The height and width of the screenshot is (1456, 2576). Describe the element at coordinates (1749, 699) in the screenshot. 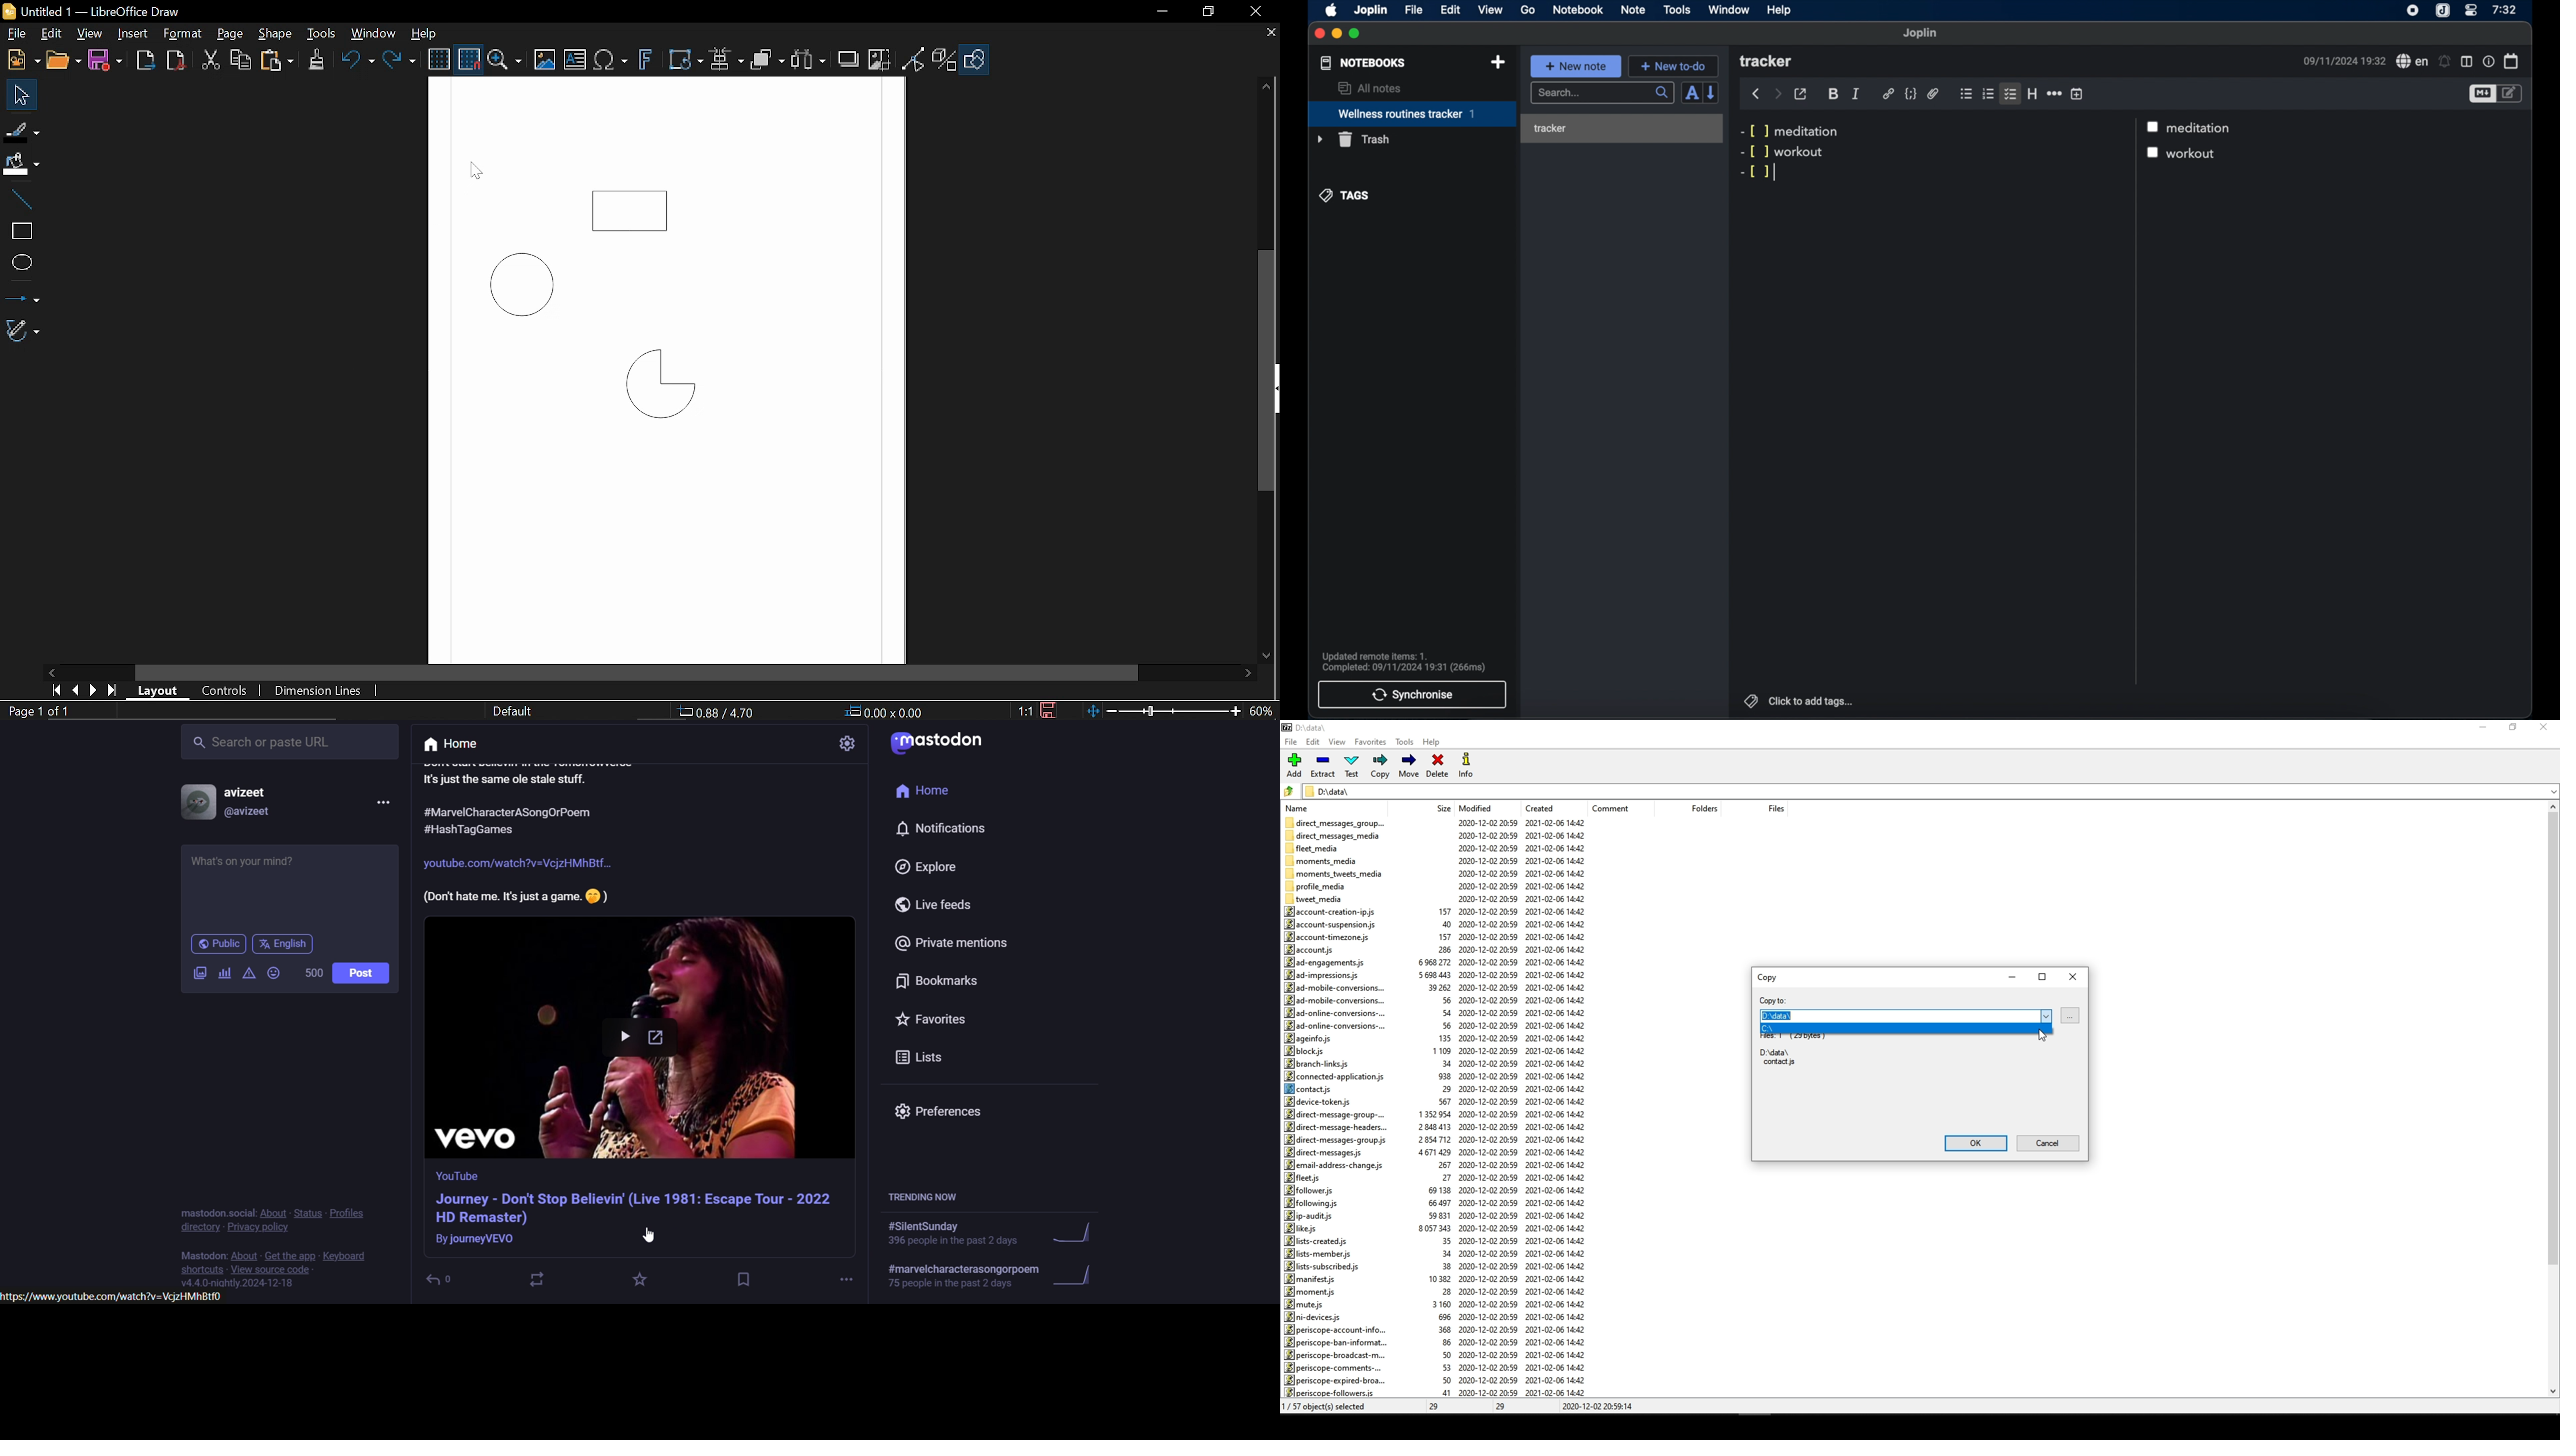

I see `tags` at that location.